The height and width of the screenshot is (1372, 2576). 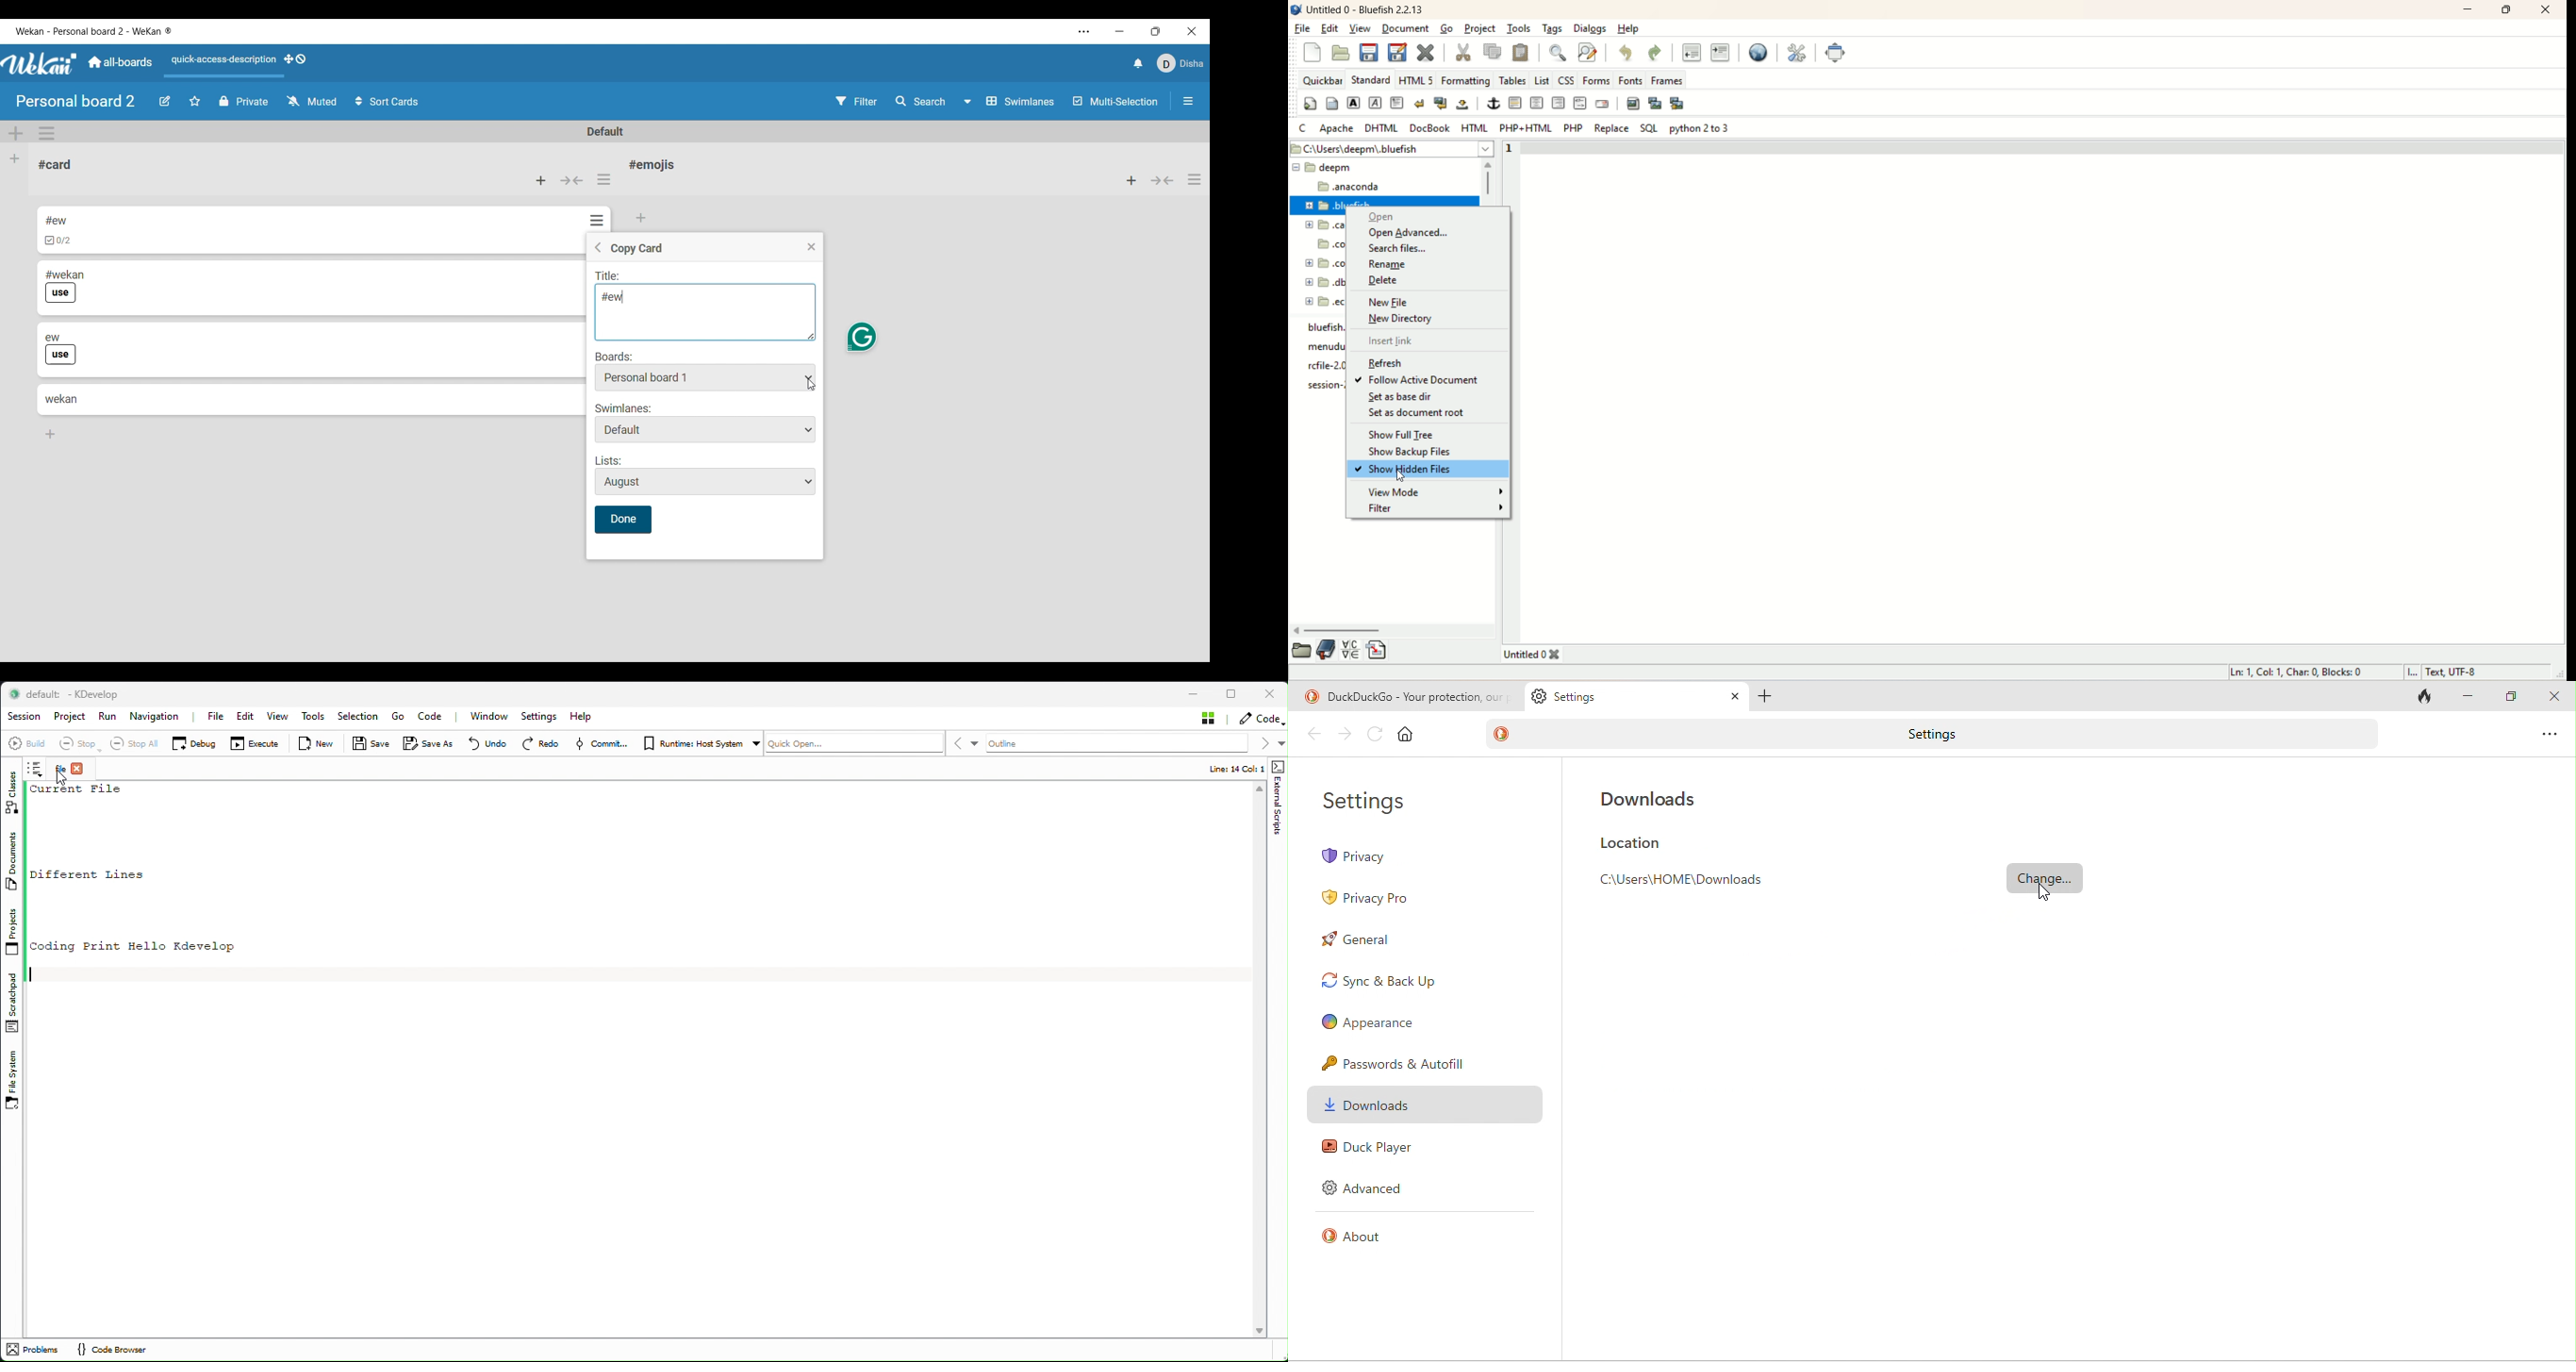 I want to click on about, so click(x=1365, y=1242).